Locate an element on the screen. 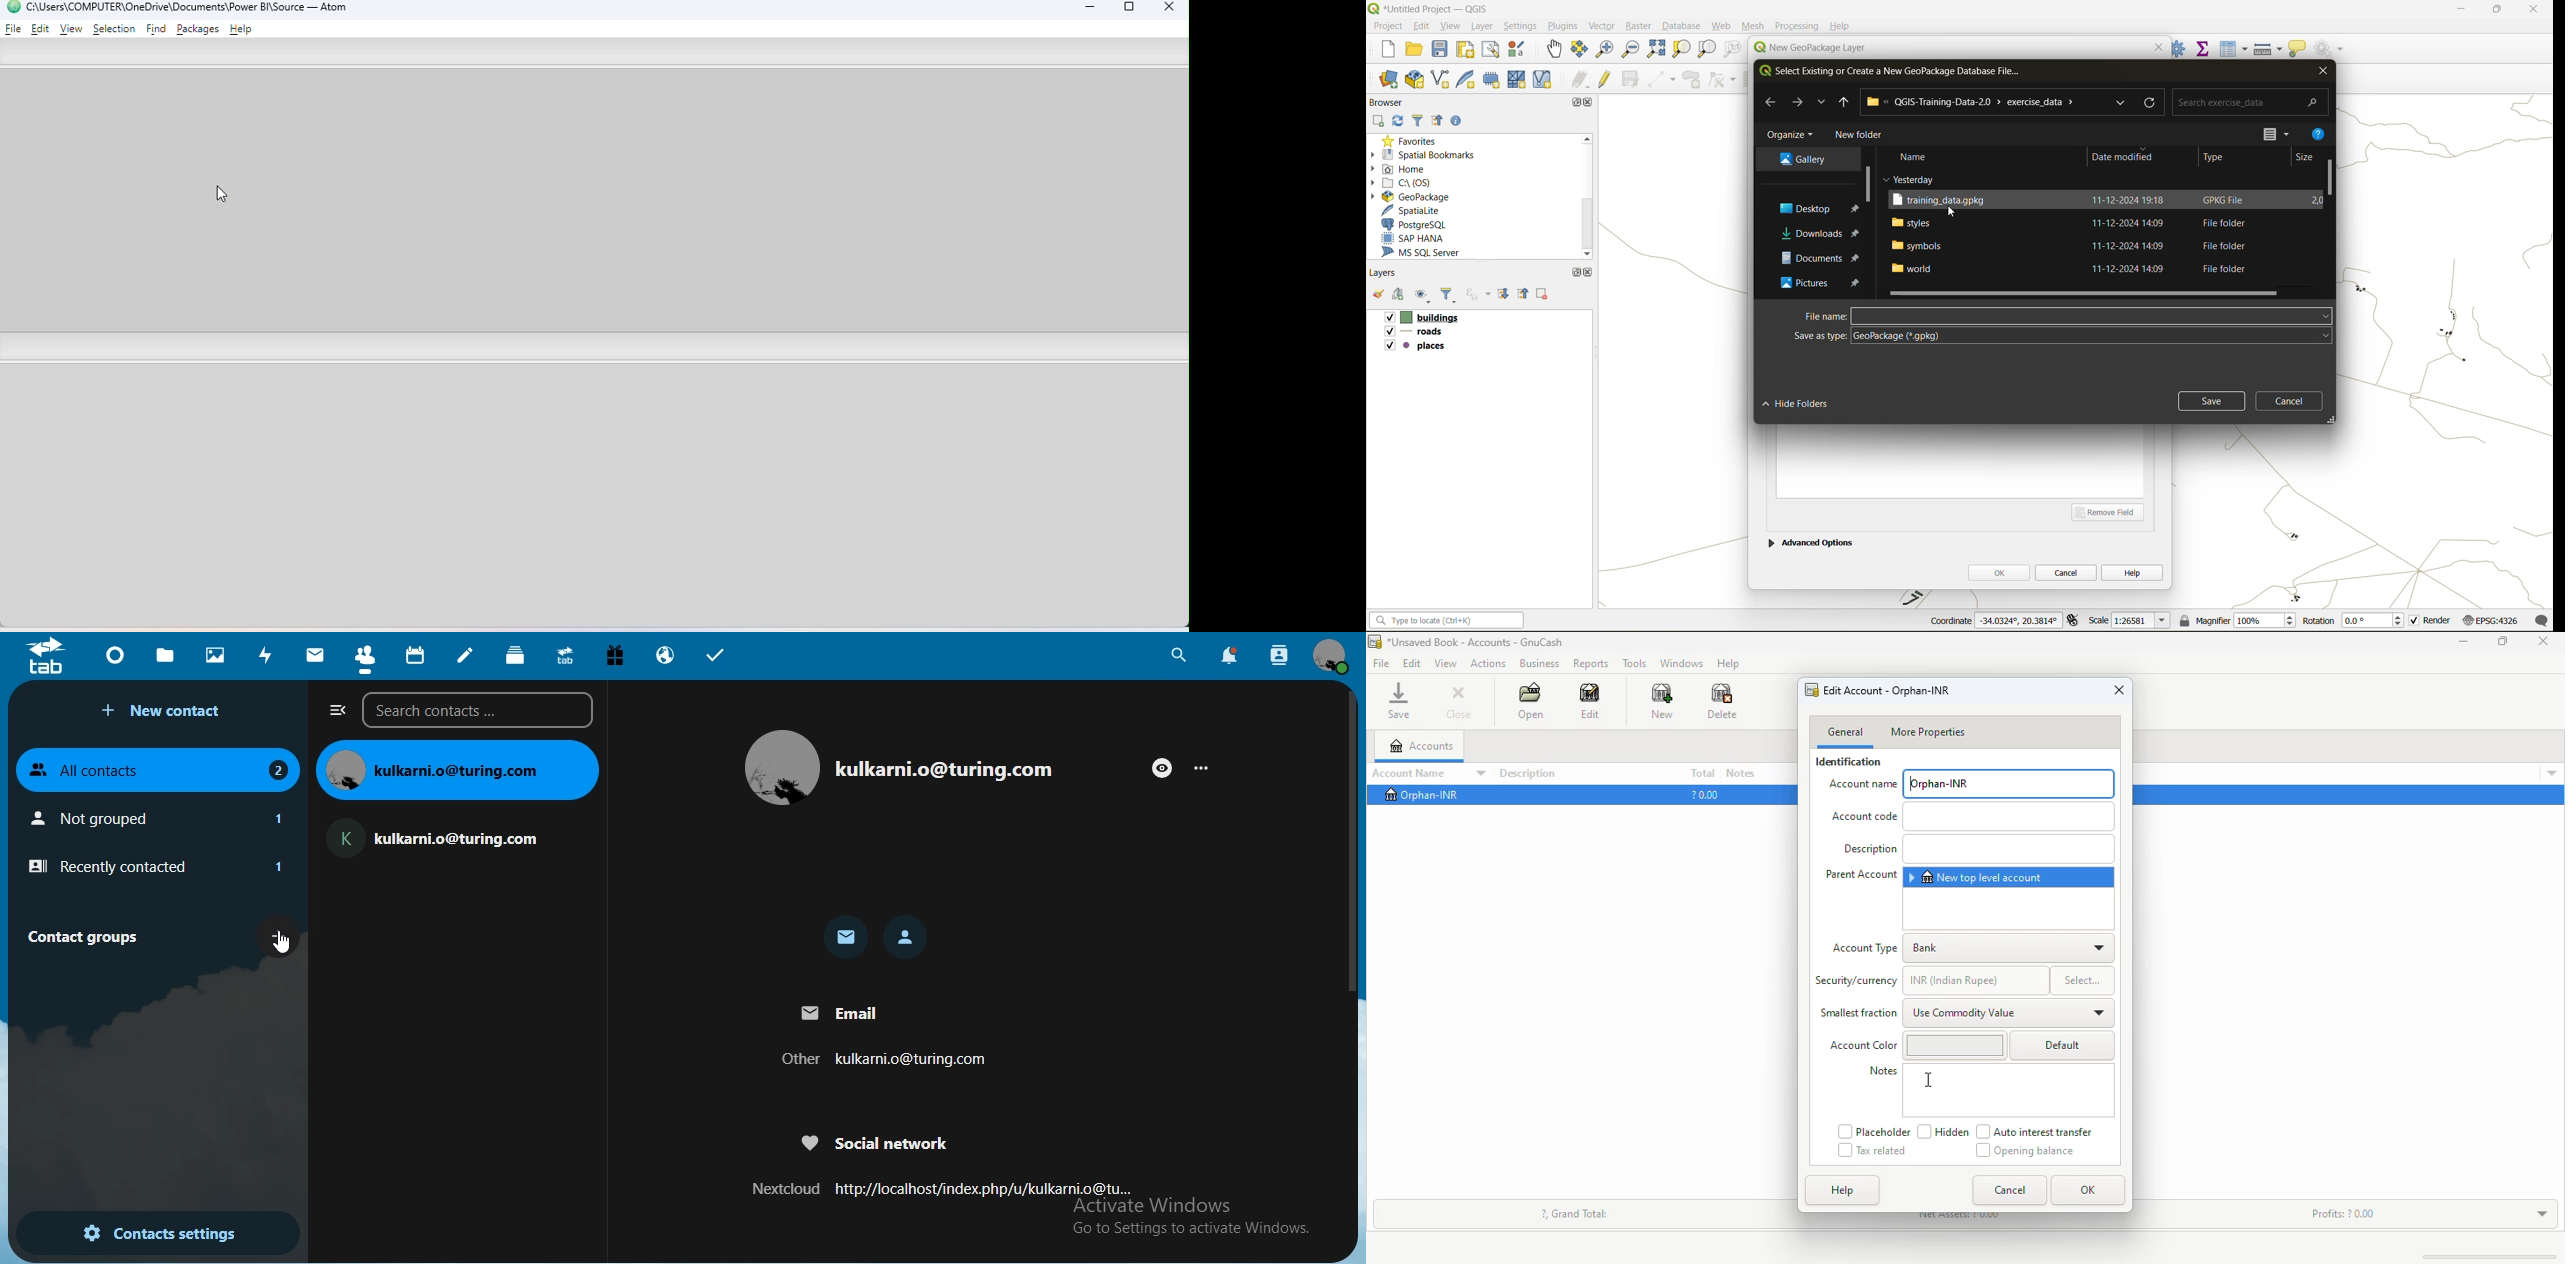  INR (Indian rupee_ is located at coordinates (1974, 979).